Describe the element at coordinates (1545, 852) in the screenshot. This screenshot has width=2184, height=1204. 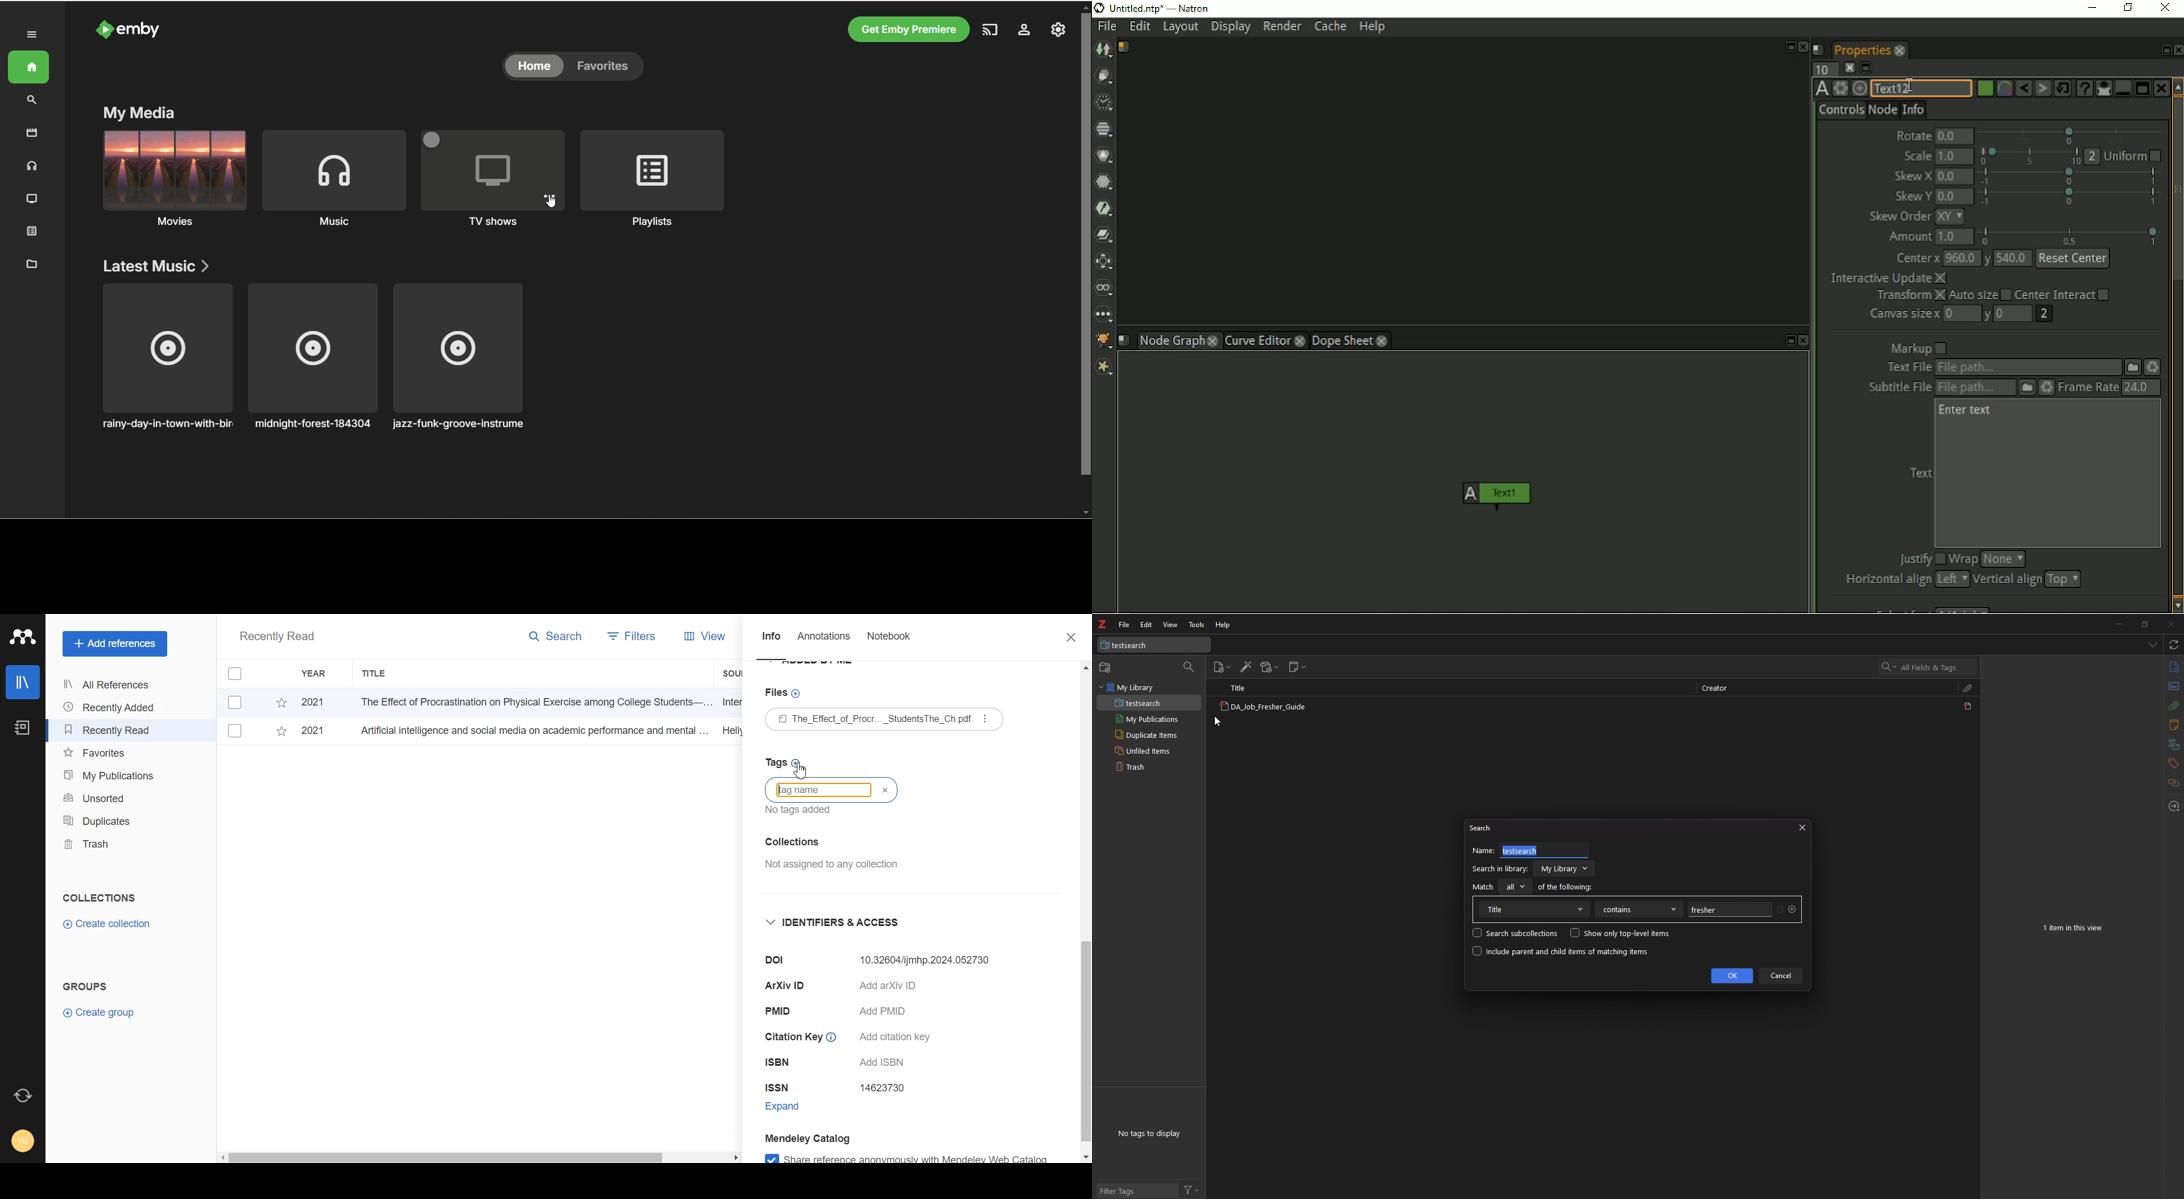
I see `testsearch` at that location.